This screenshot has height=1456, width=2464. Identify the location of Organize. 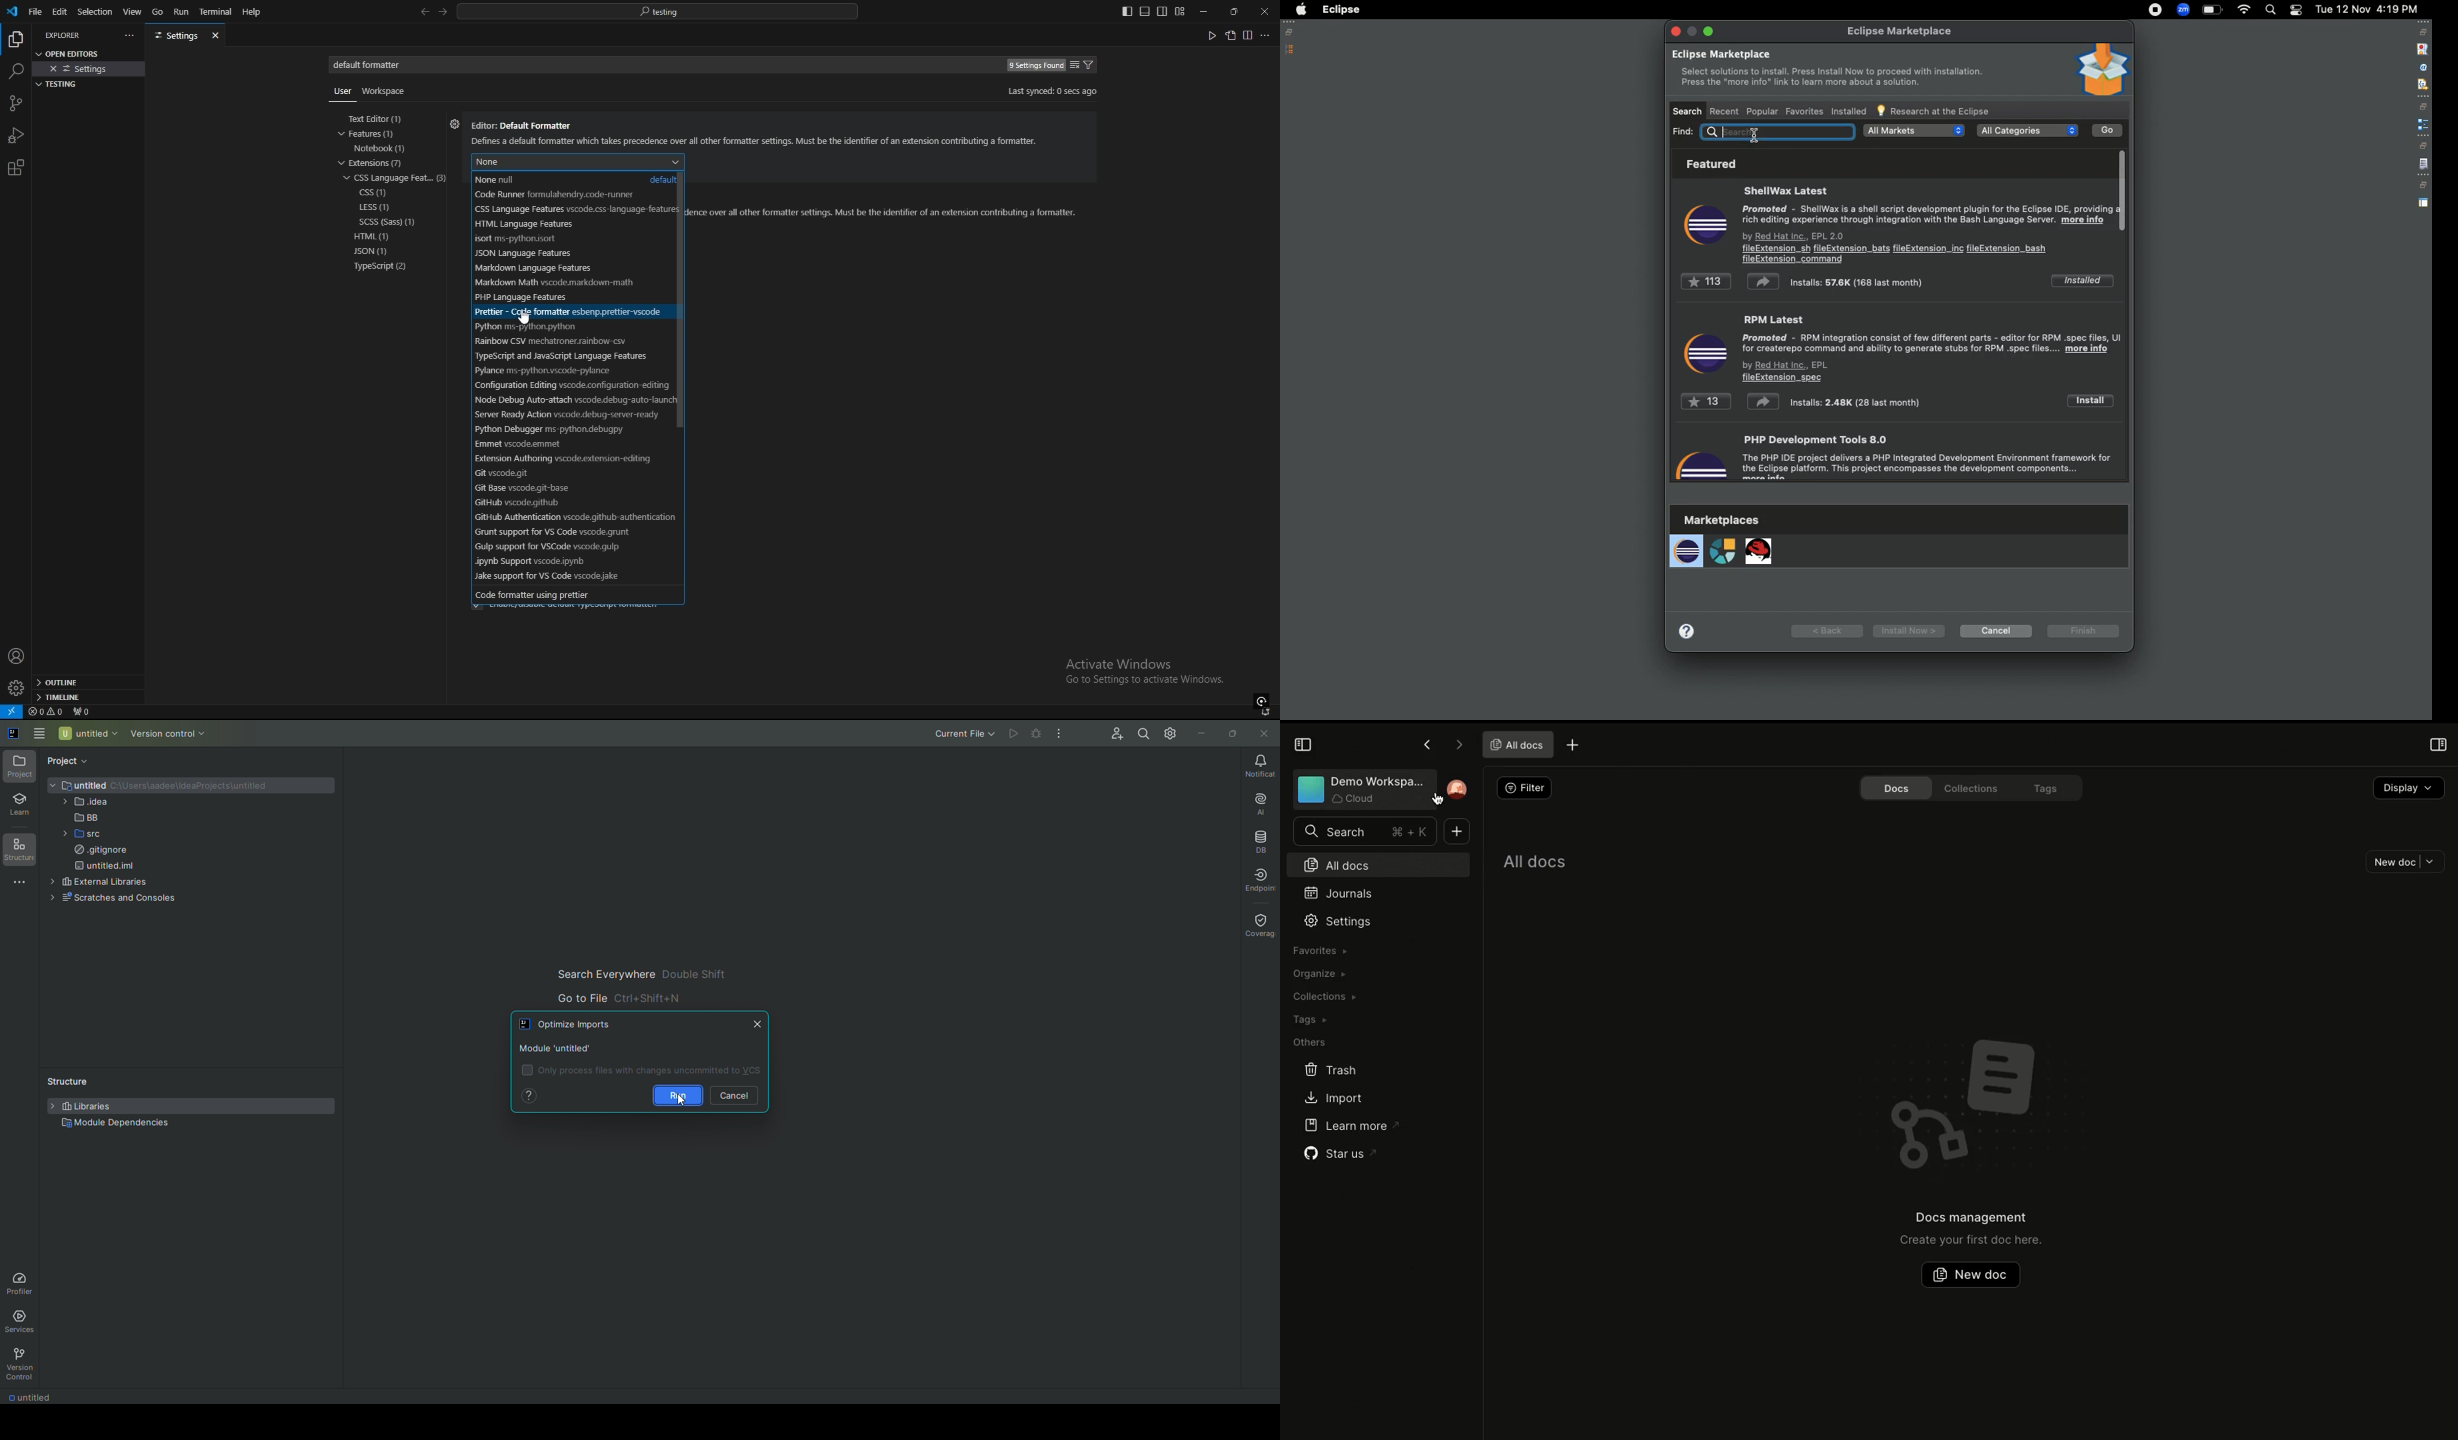
(1321, 973).